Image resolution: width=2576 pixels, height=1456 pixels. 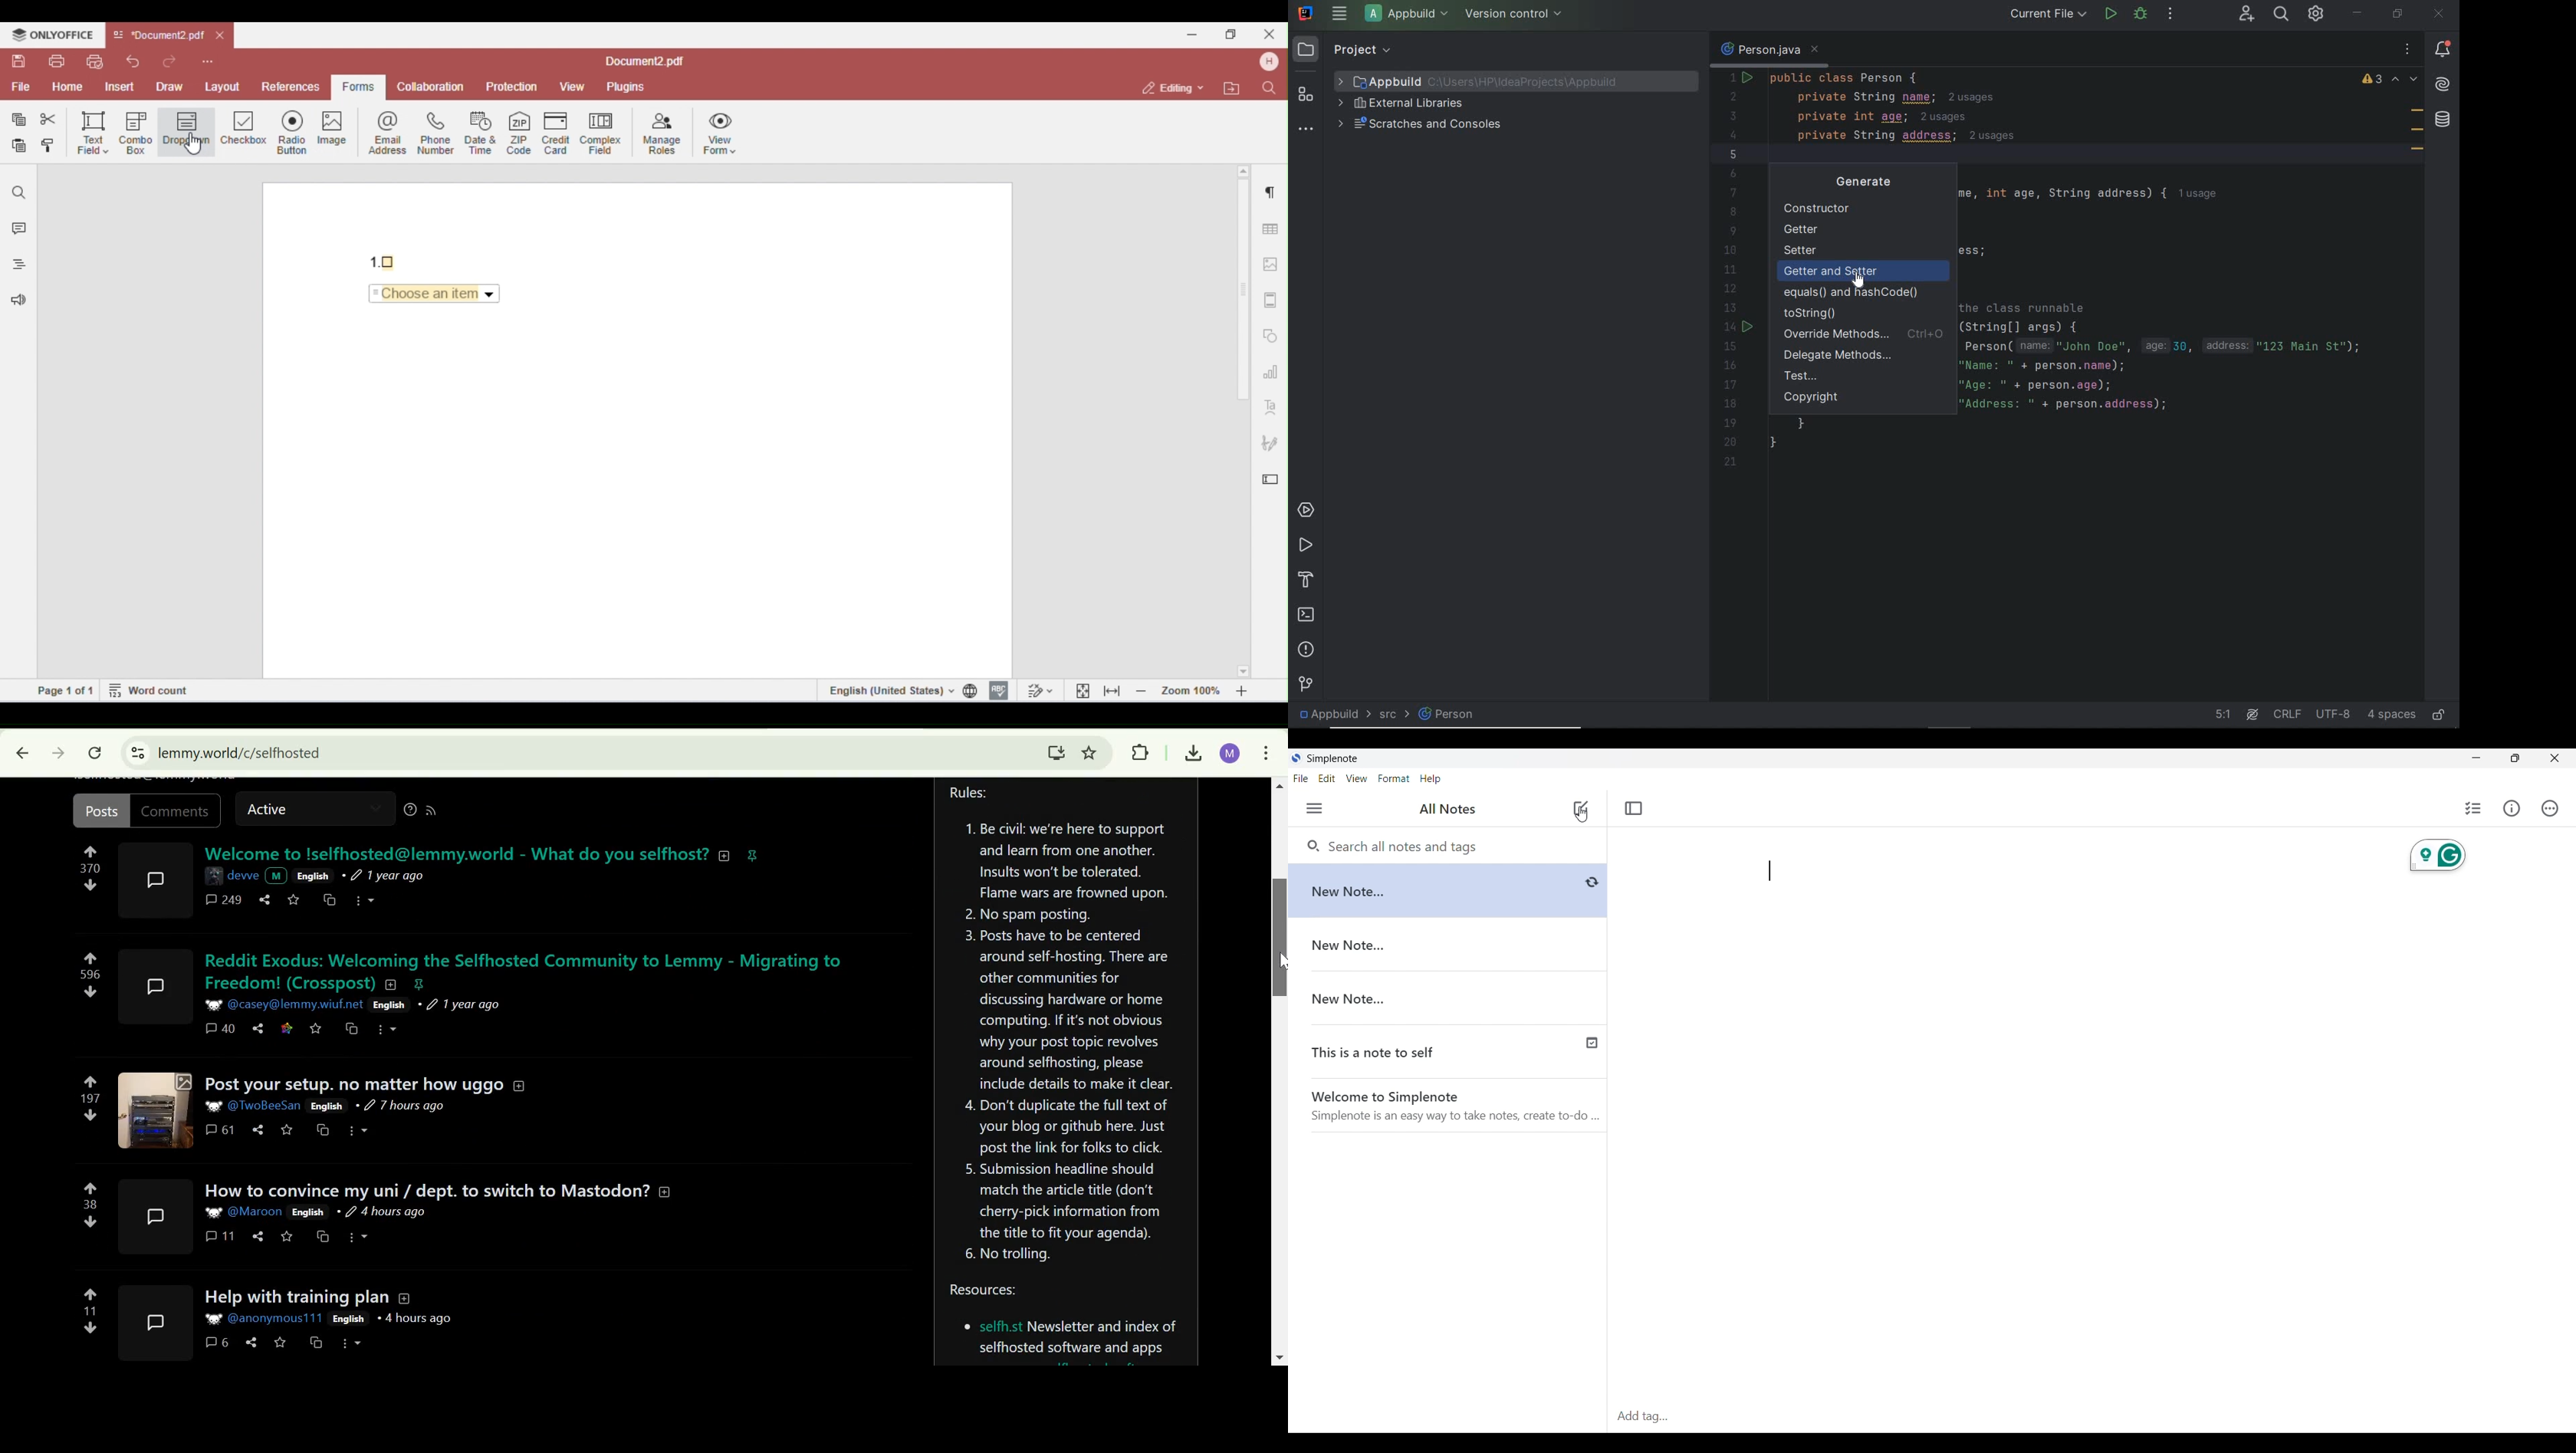 What do you see at coordinates (406, 812) in the screenshot?
I see `help` at bounding box center [406, 812].